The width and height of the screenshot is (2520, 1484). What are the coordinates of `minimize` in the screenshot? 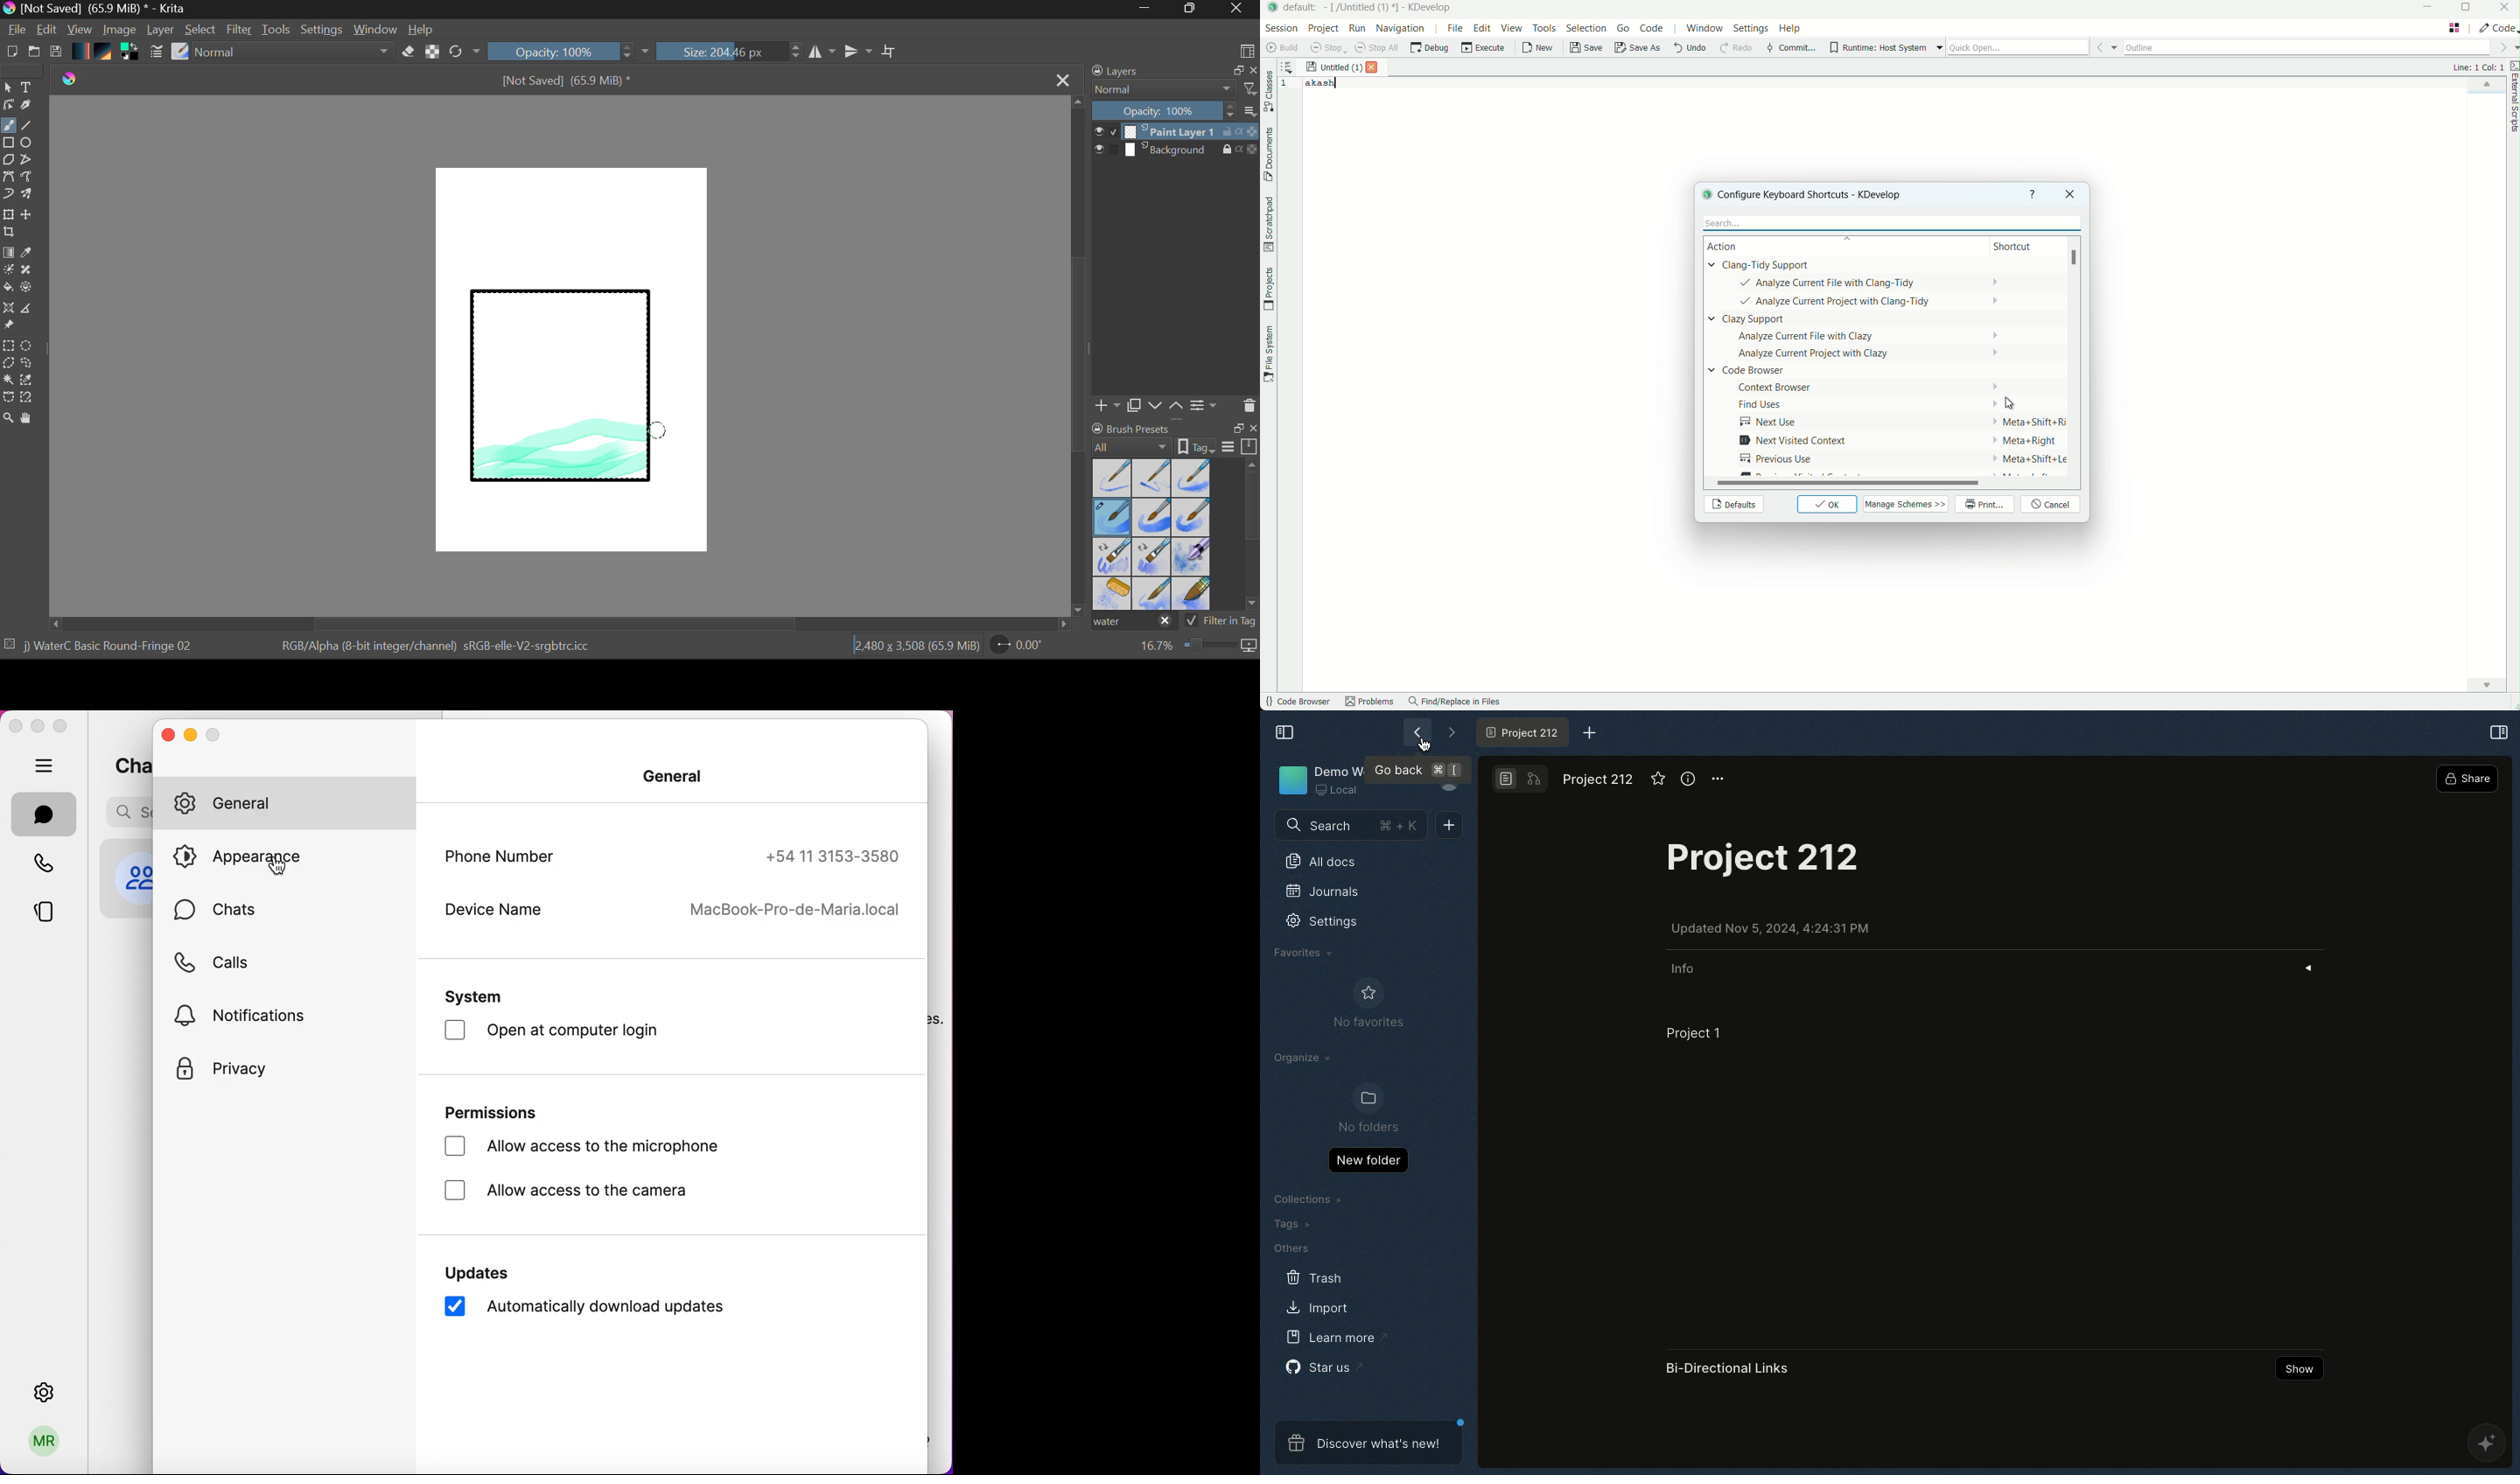 It's located at (192, 735).